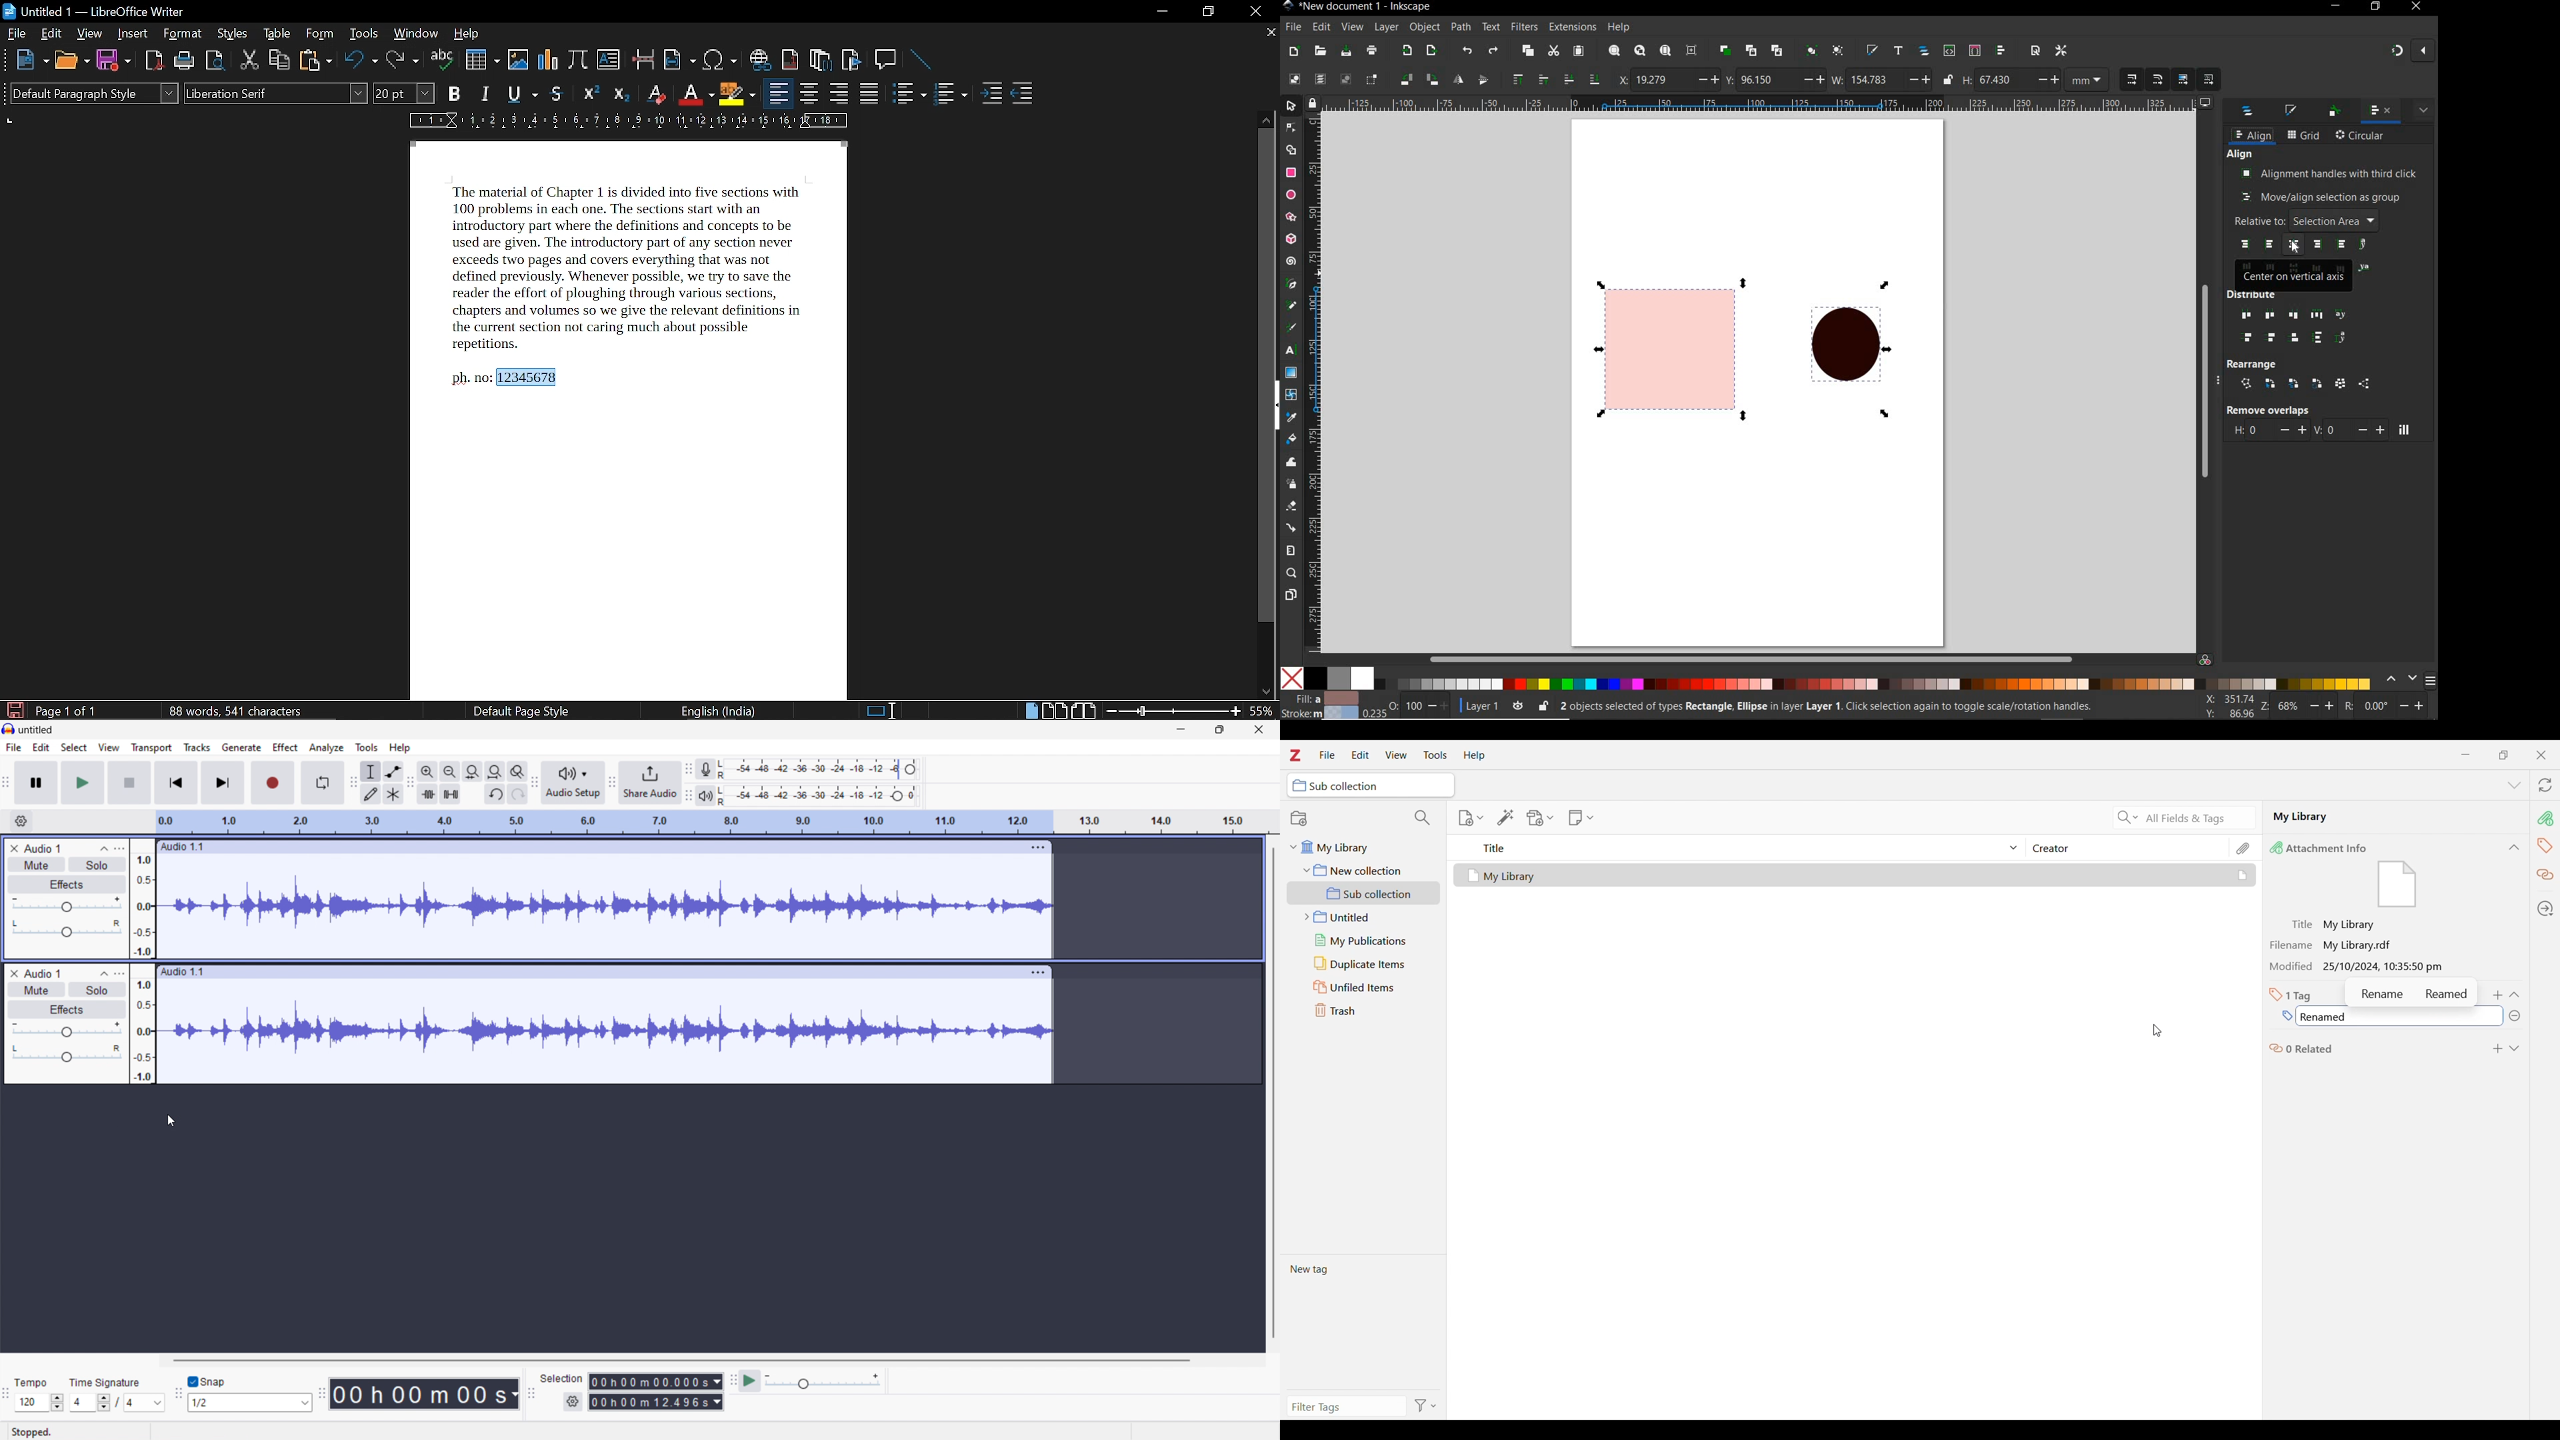 Image resolution: width=2576 pixels, height=1456 pixels. Describe the element at coordinates (79, 1403) in the screenshot. I see `4` at that location.